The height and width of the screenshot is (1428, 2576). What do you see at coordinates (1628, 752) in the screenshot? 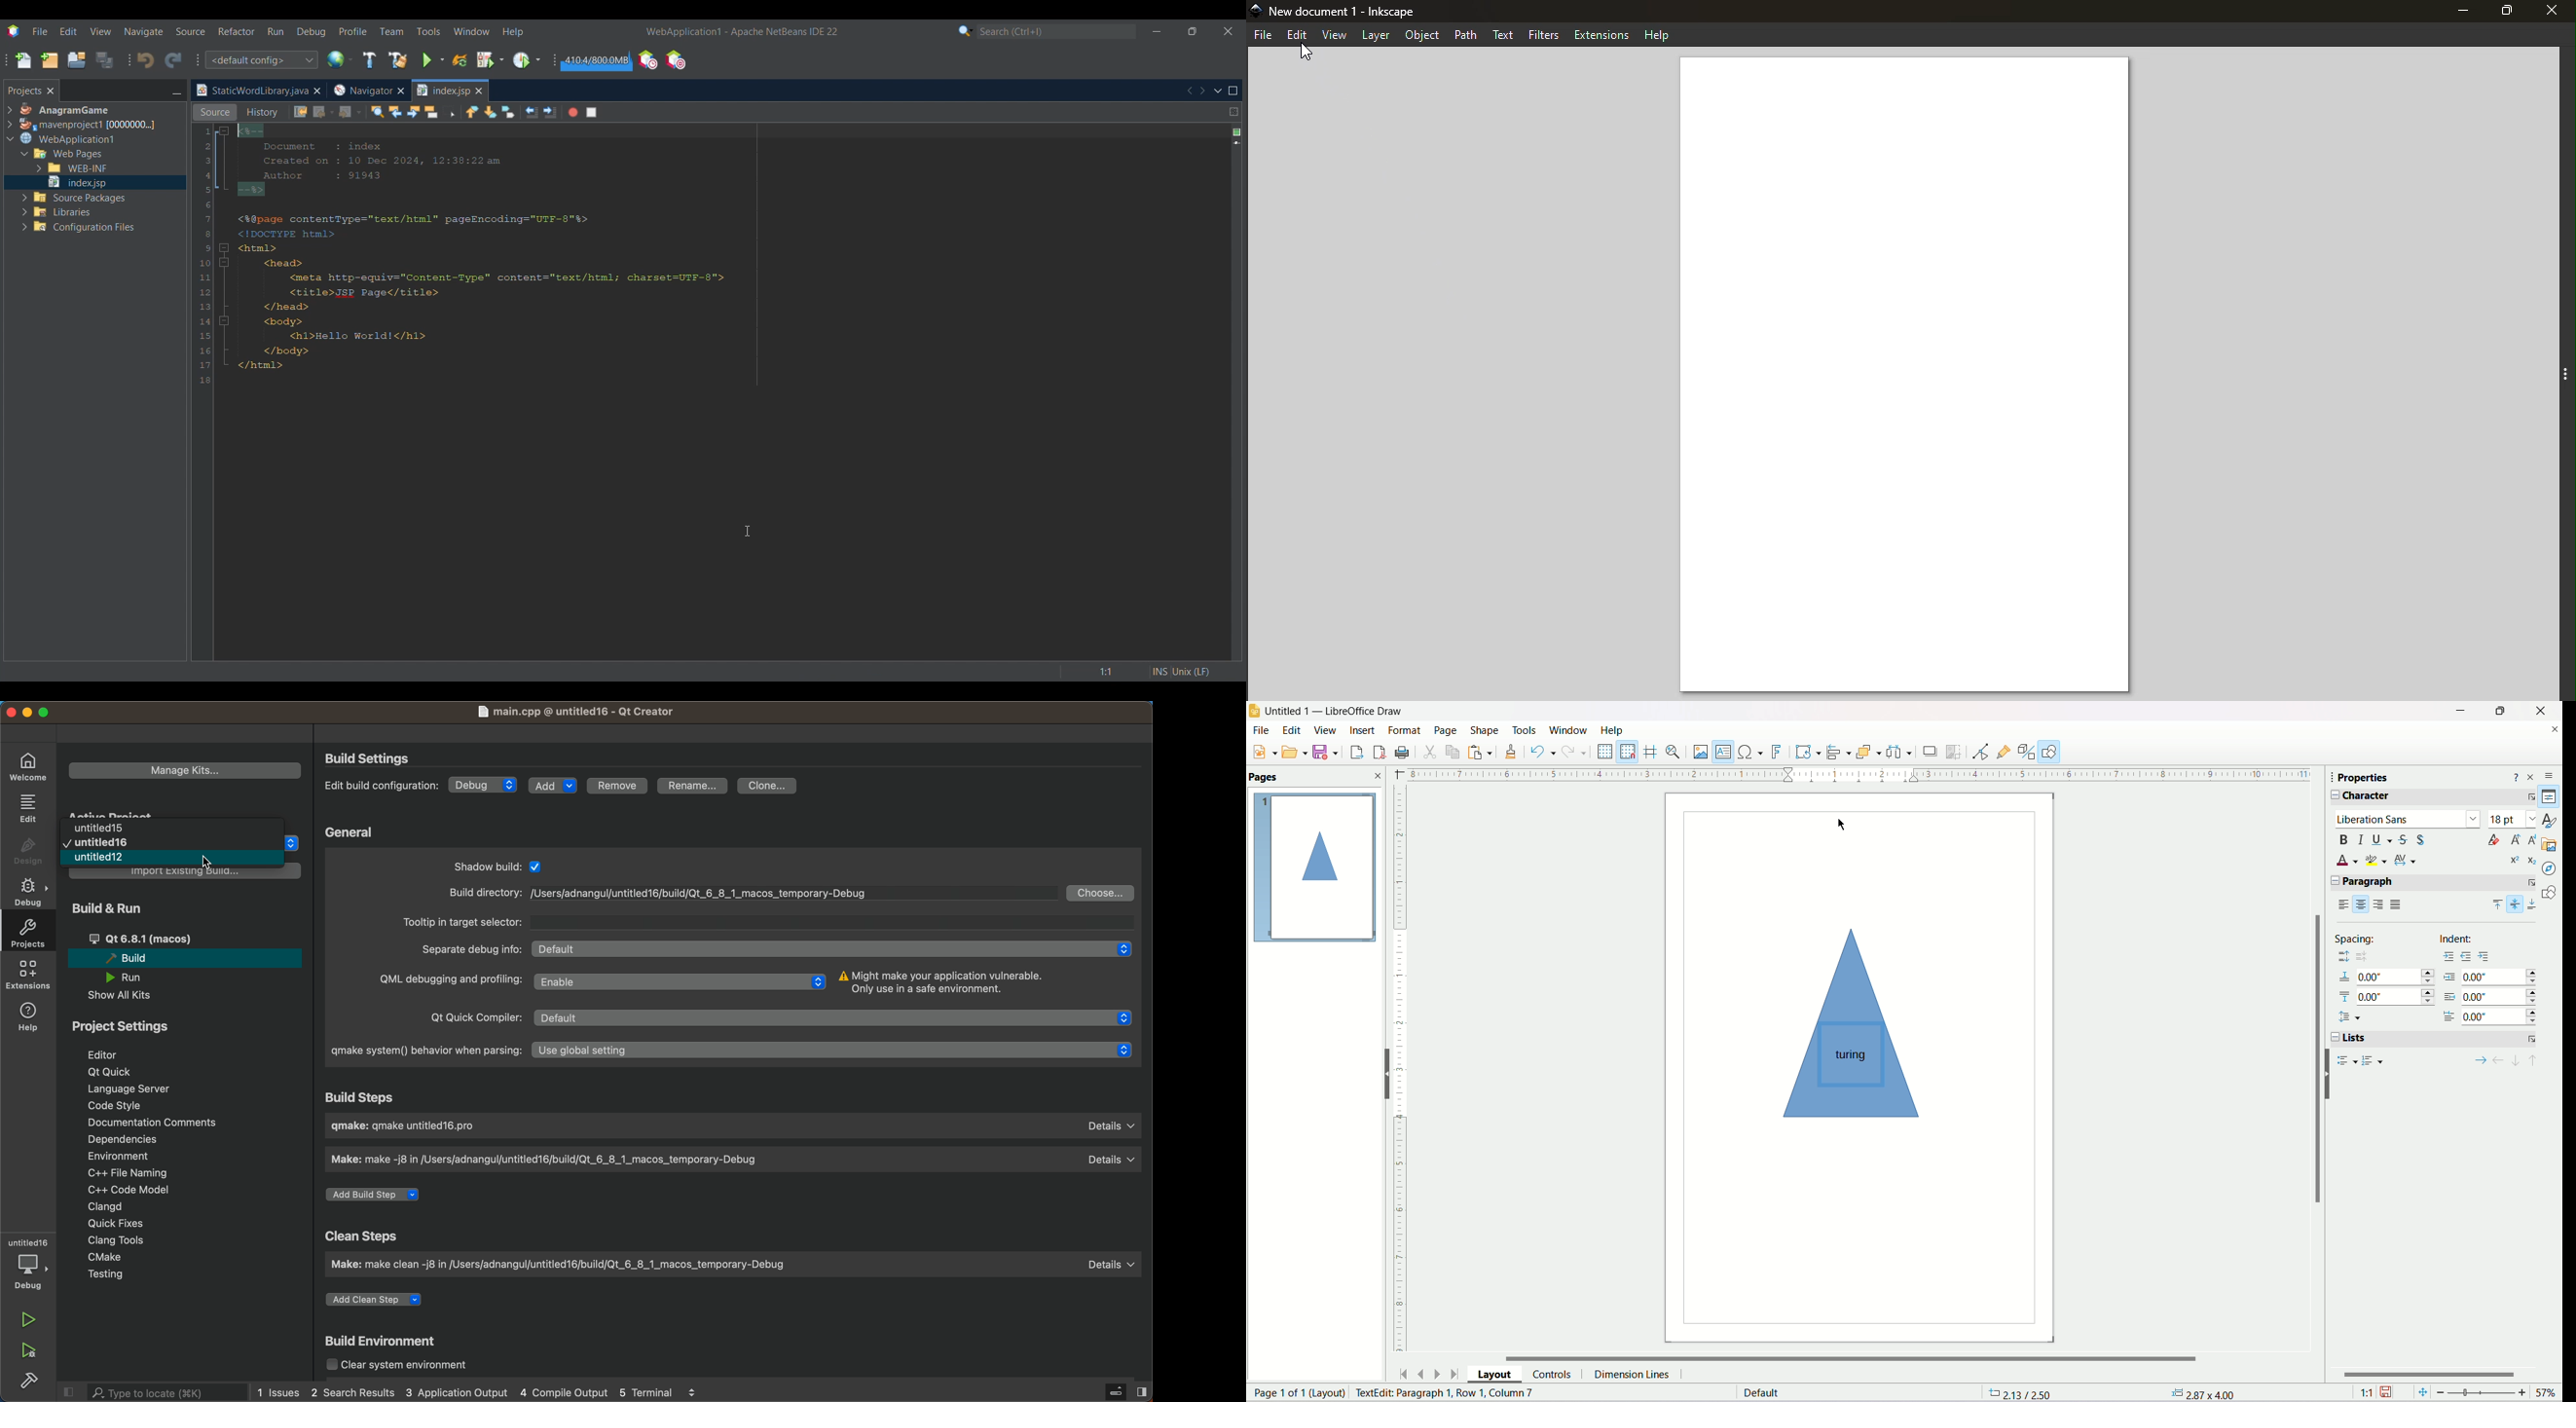
I see `Snap to grid` at bounding box center [1628, 752].